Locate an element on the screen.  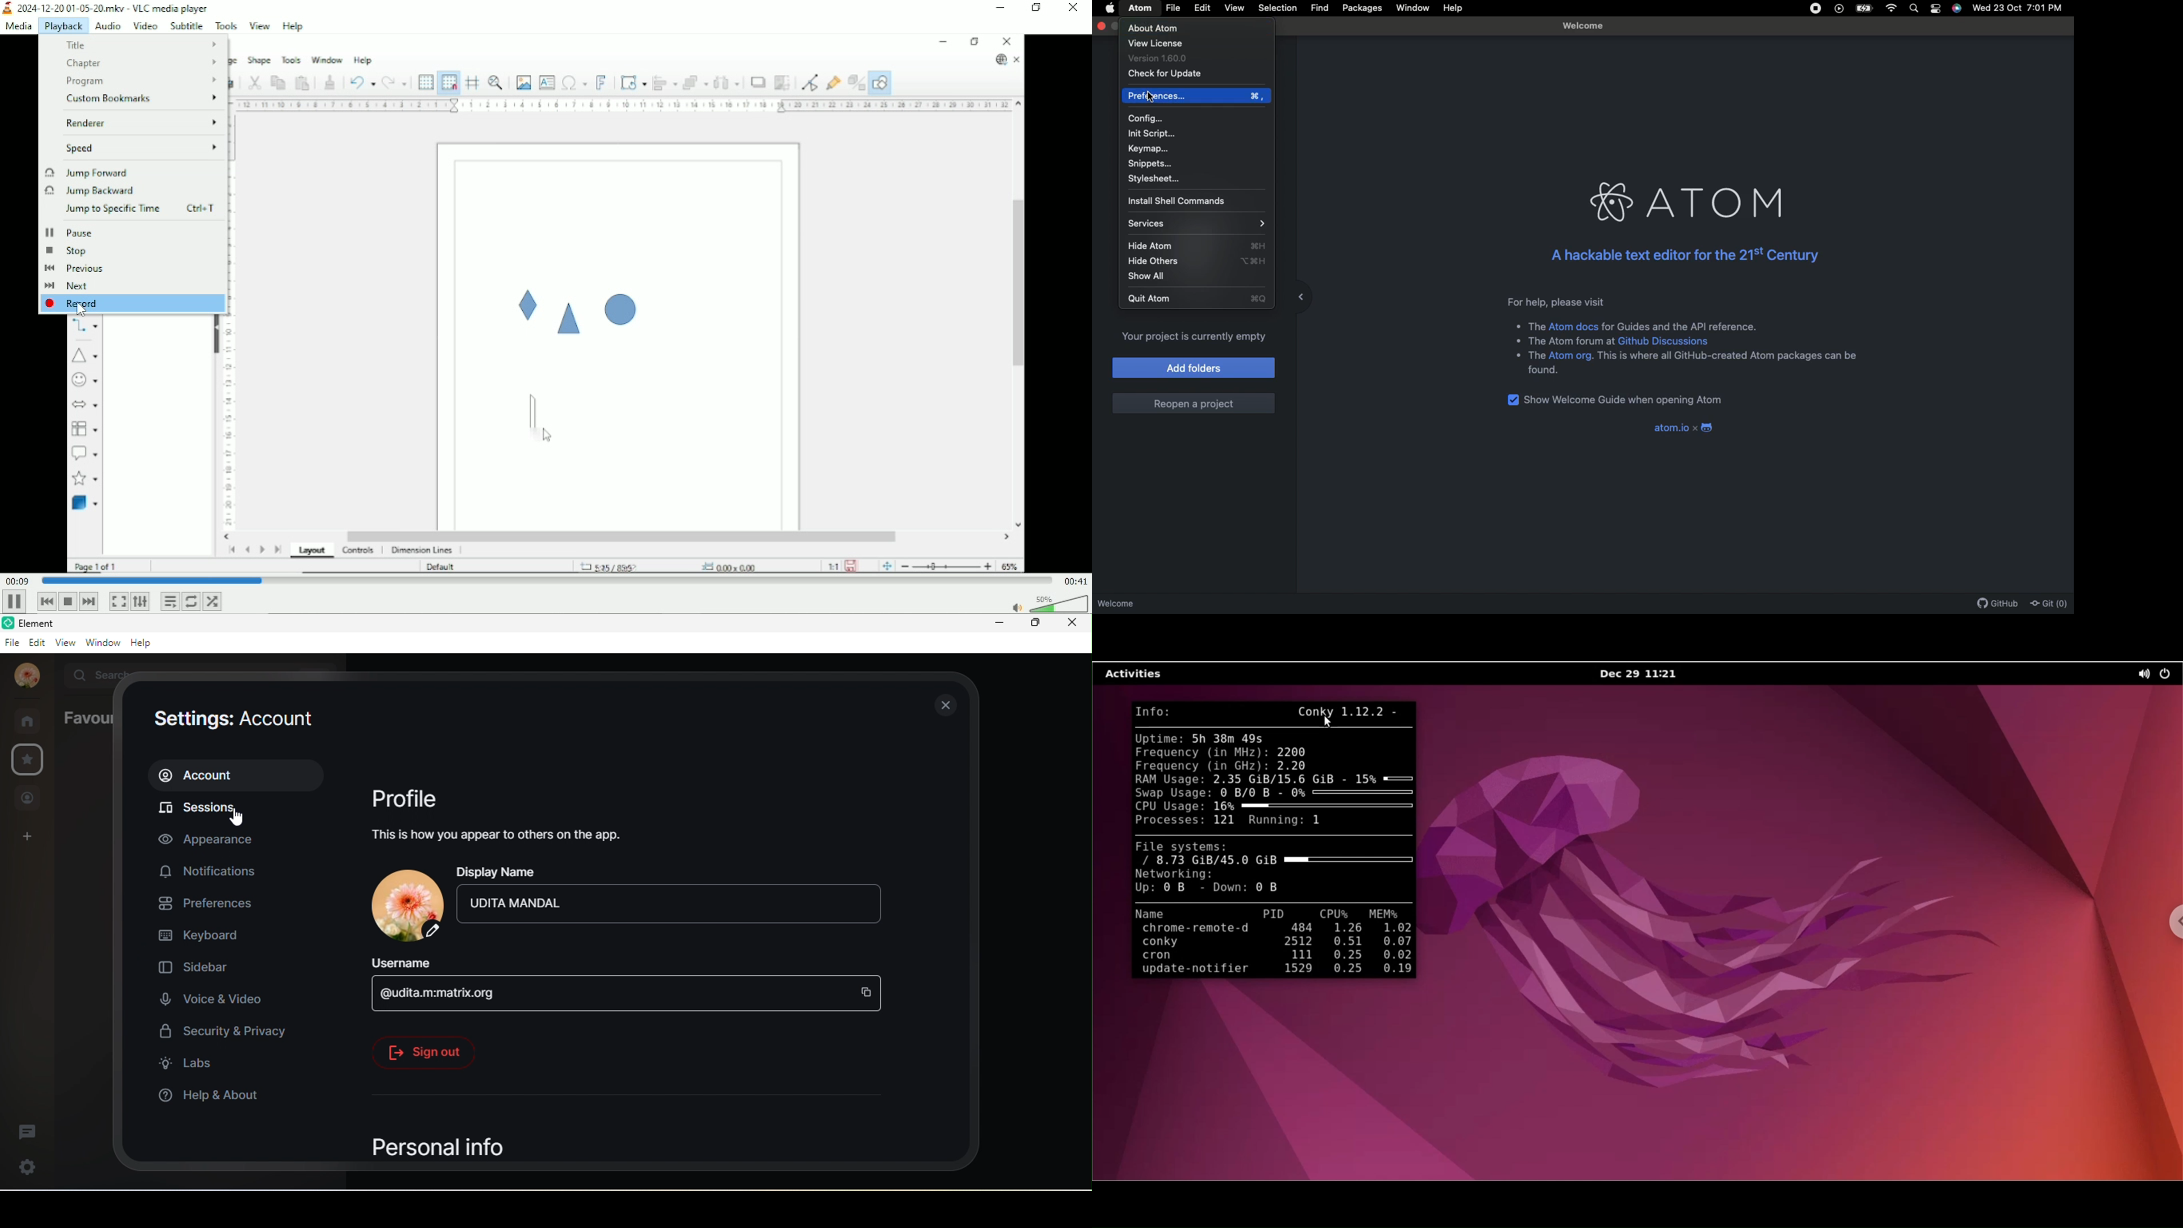
Atom logo is located at coordinates (1688, 201).